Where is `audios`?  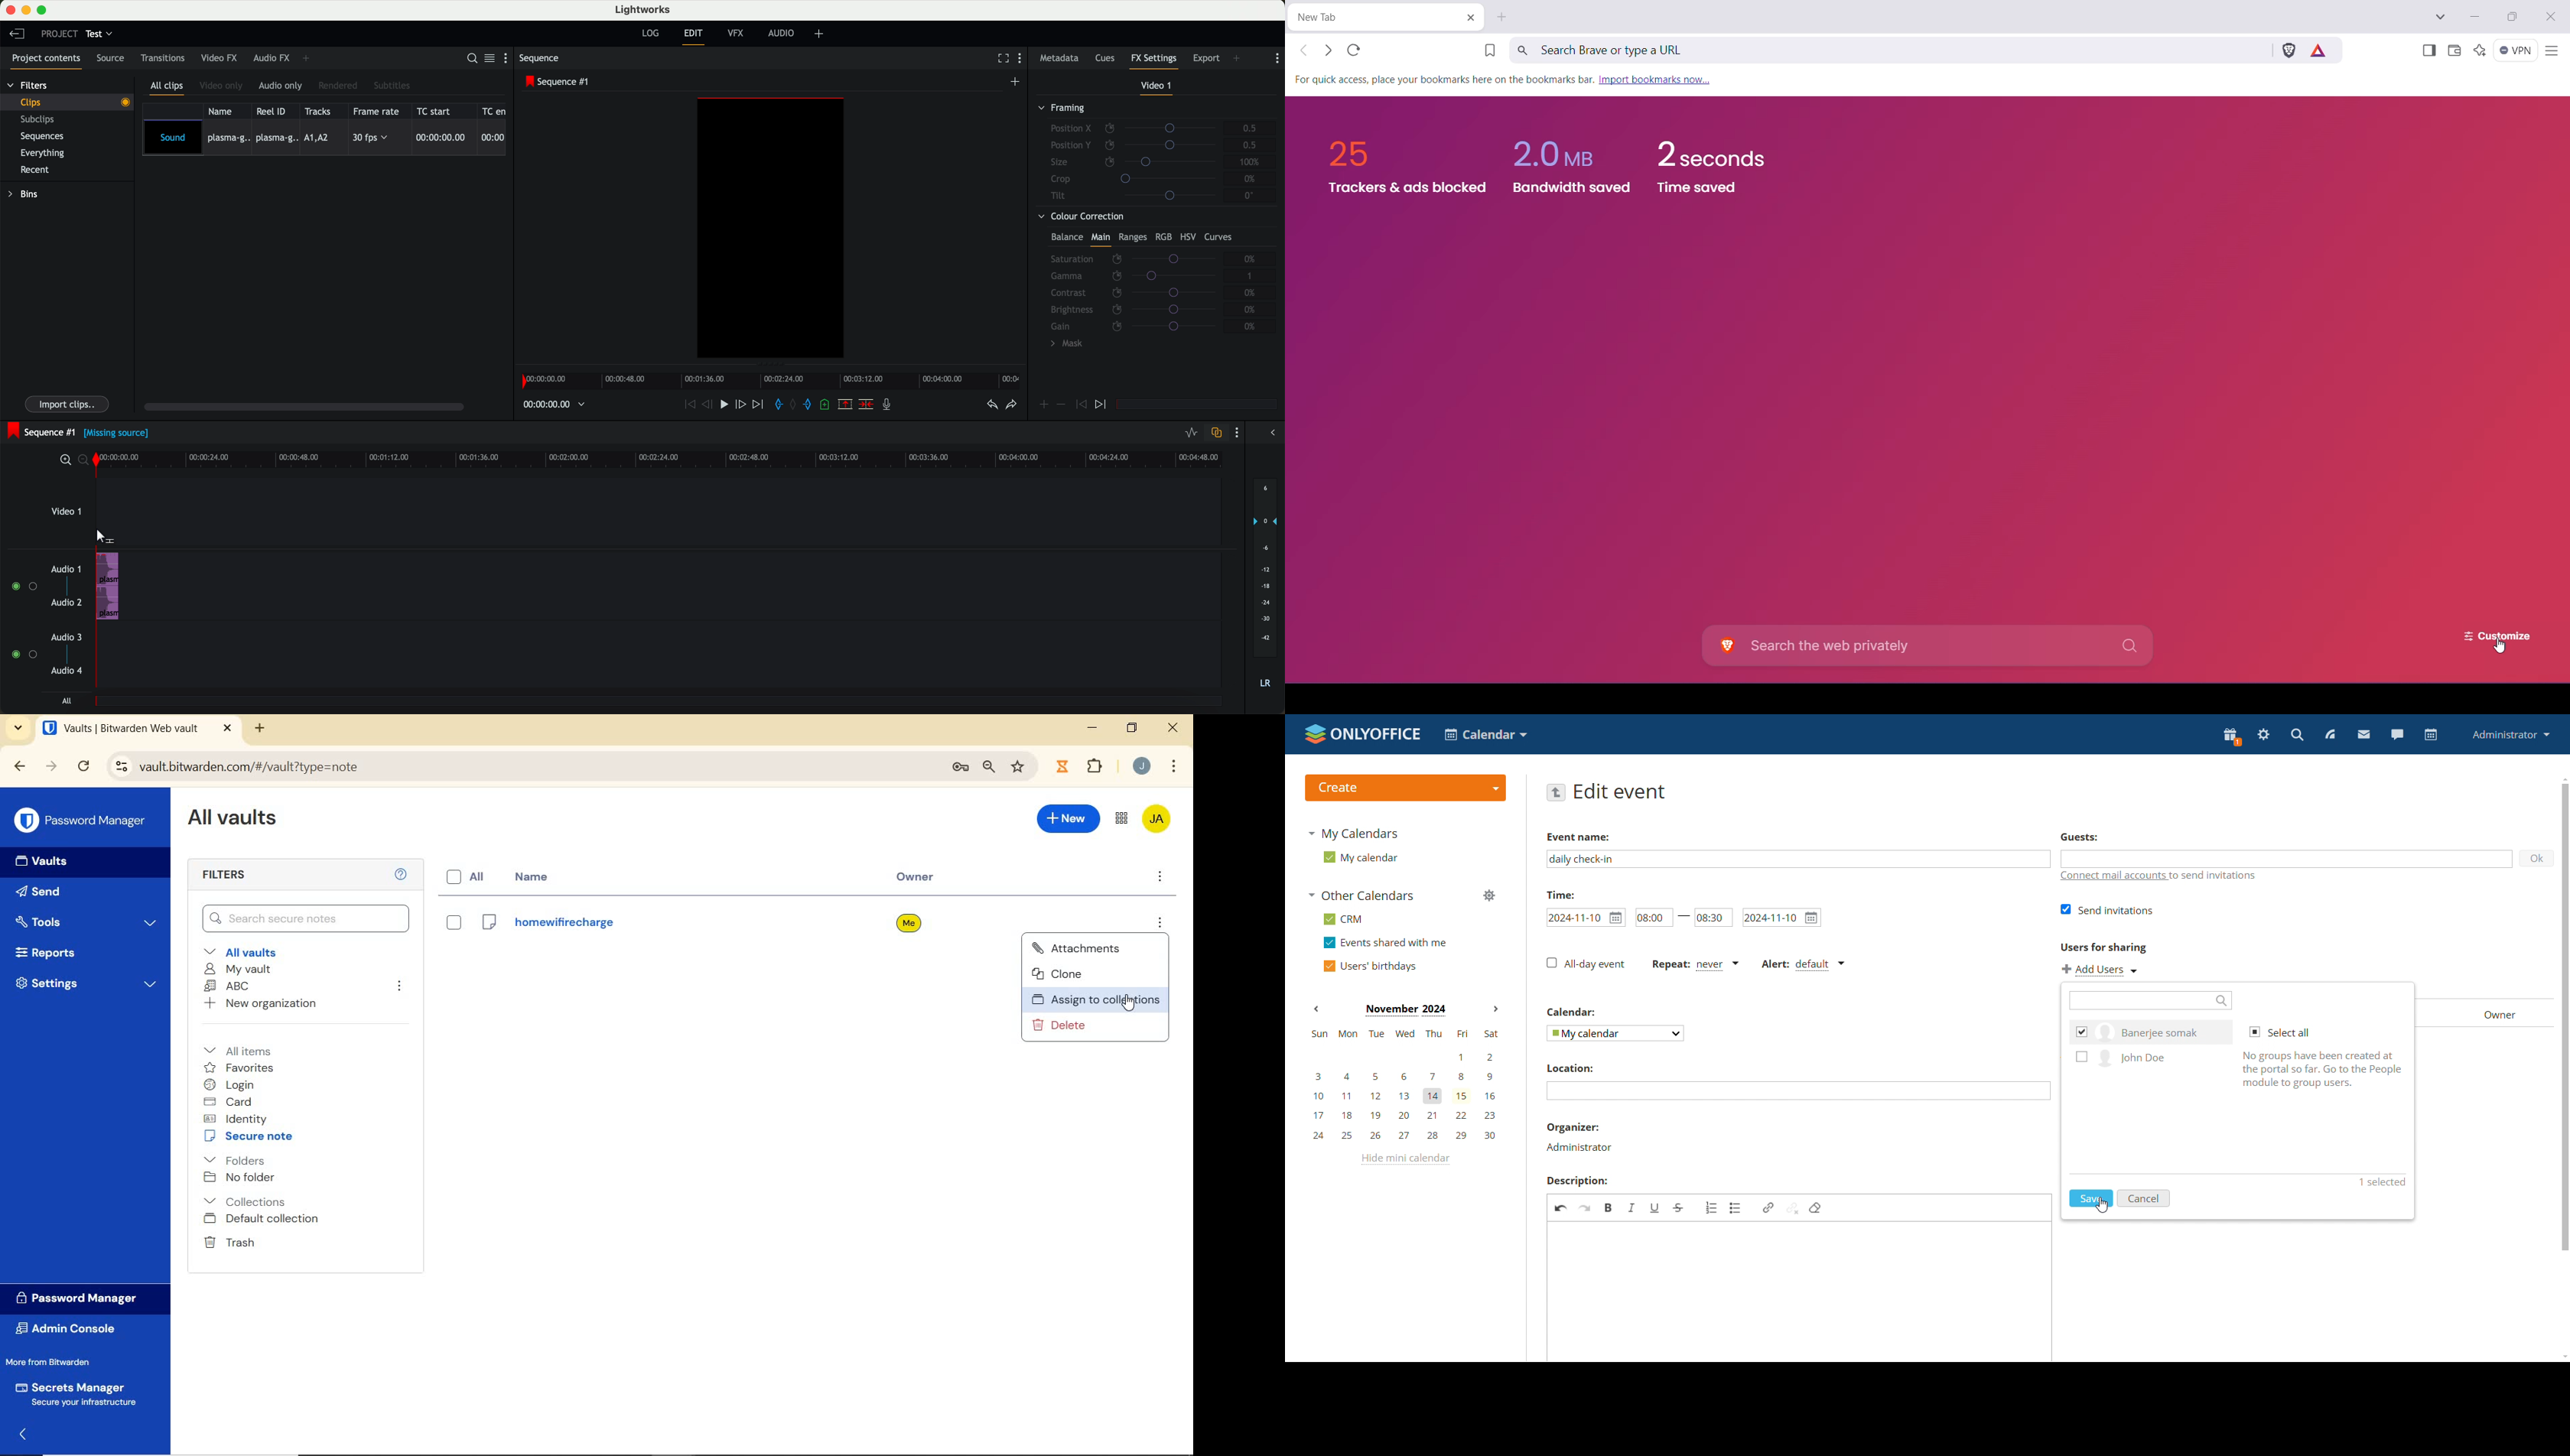 audios is located at coordinates (44, 621).